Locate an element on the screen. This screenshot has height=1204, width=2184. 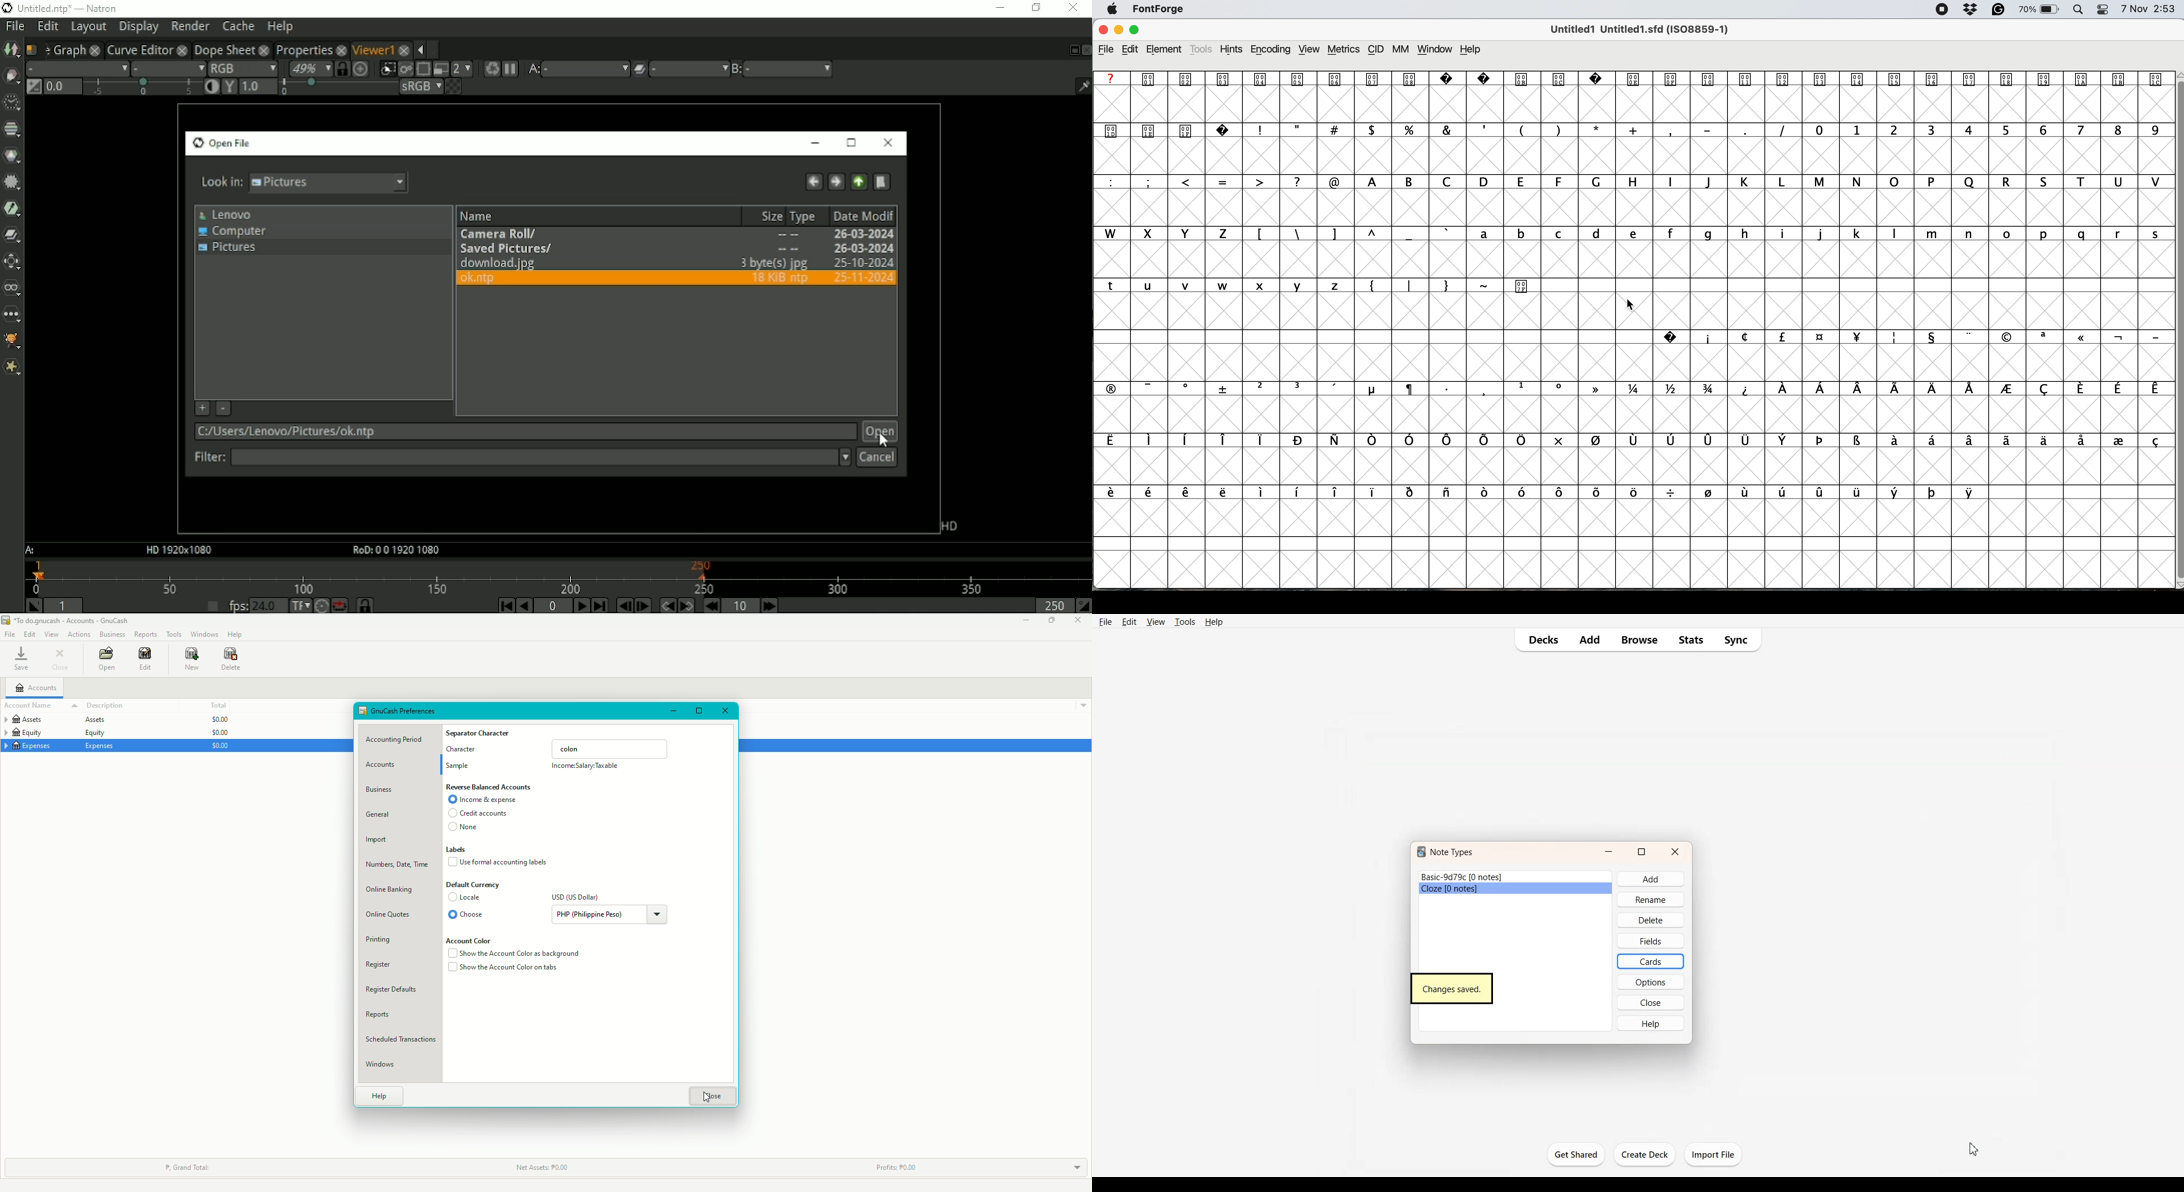
create deck is located at coordinates (1647, 1157).